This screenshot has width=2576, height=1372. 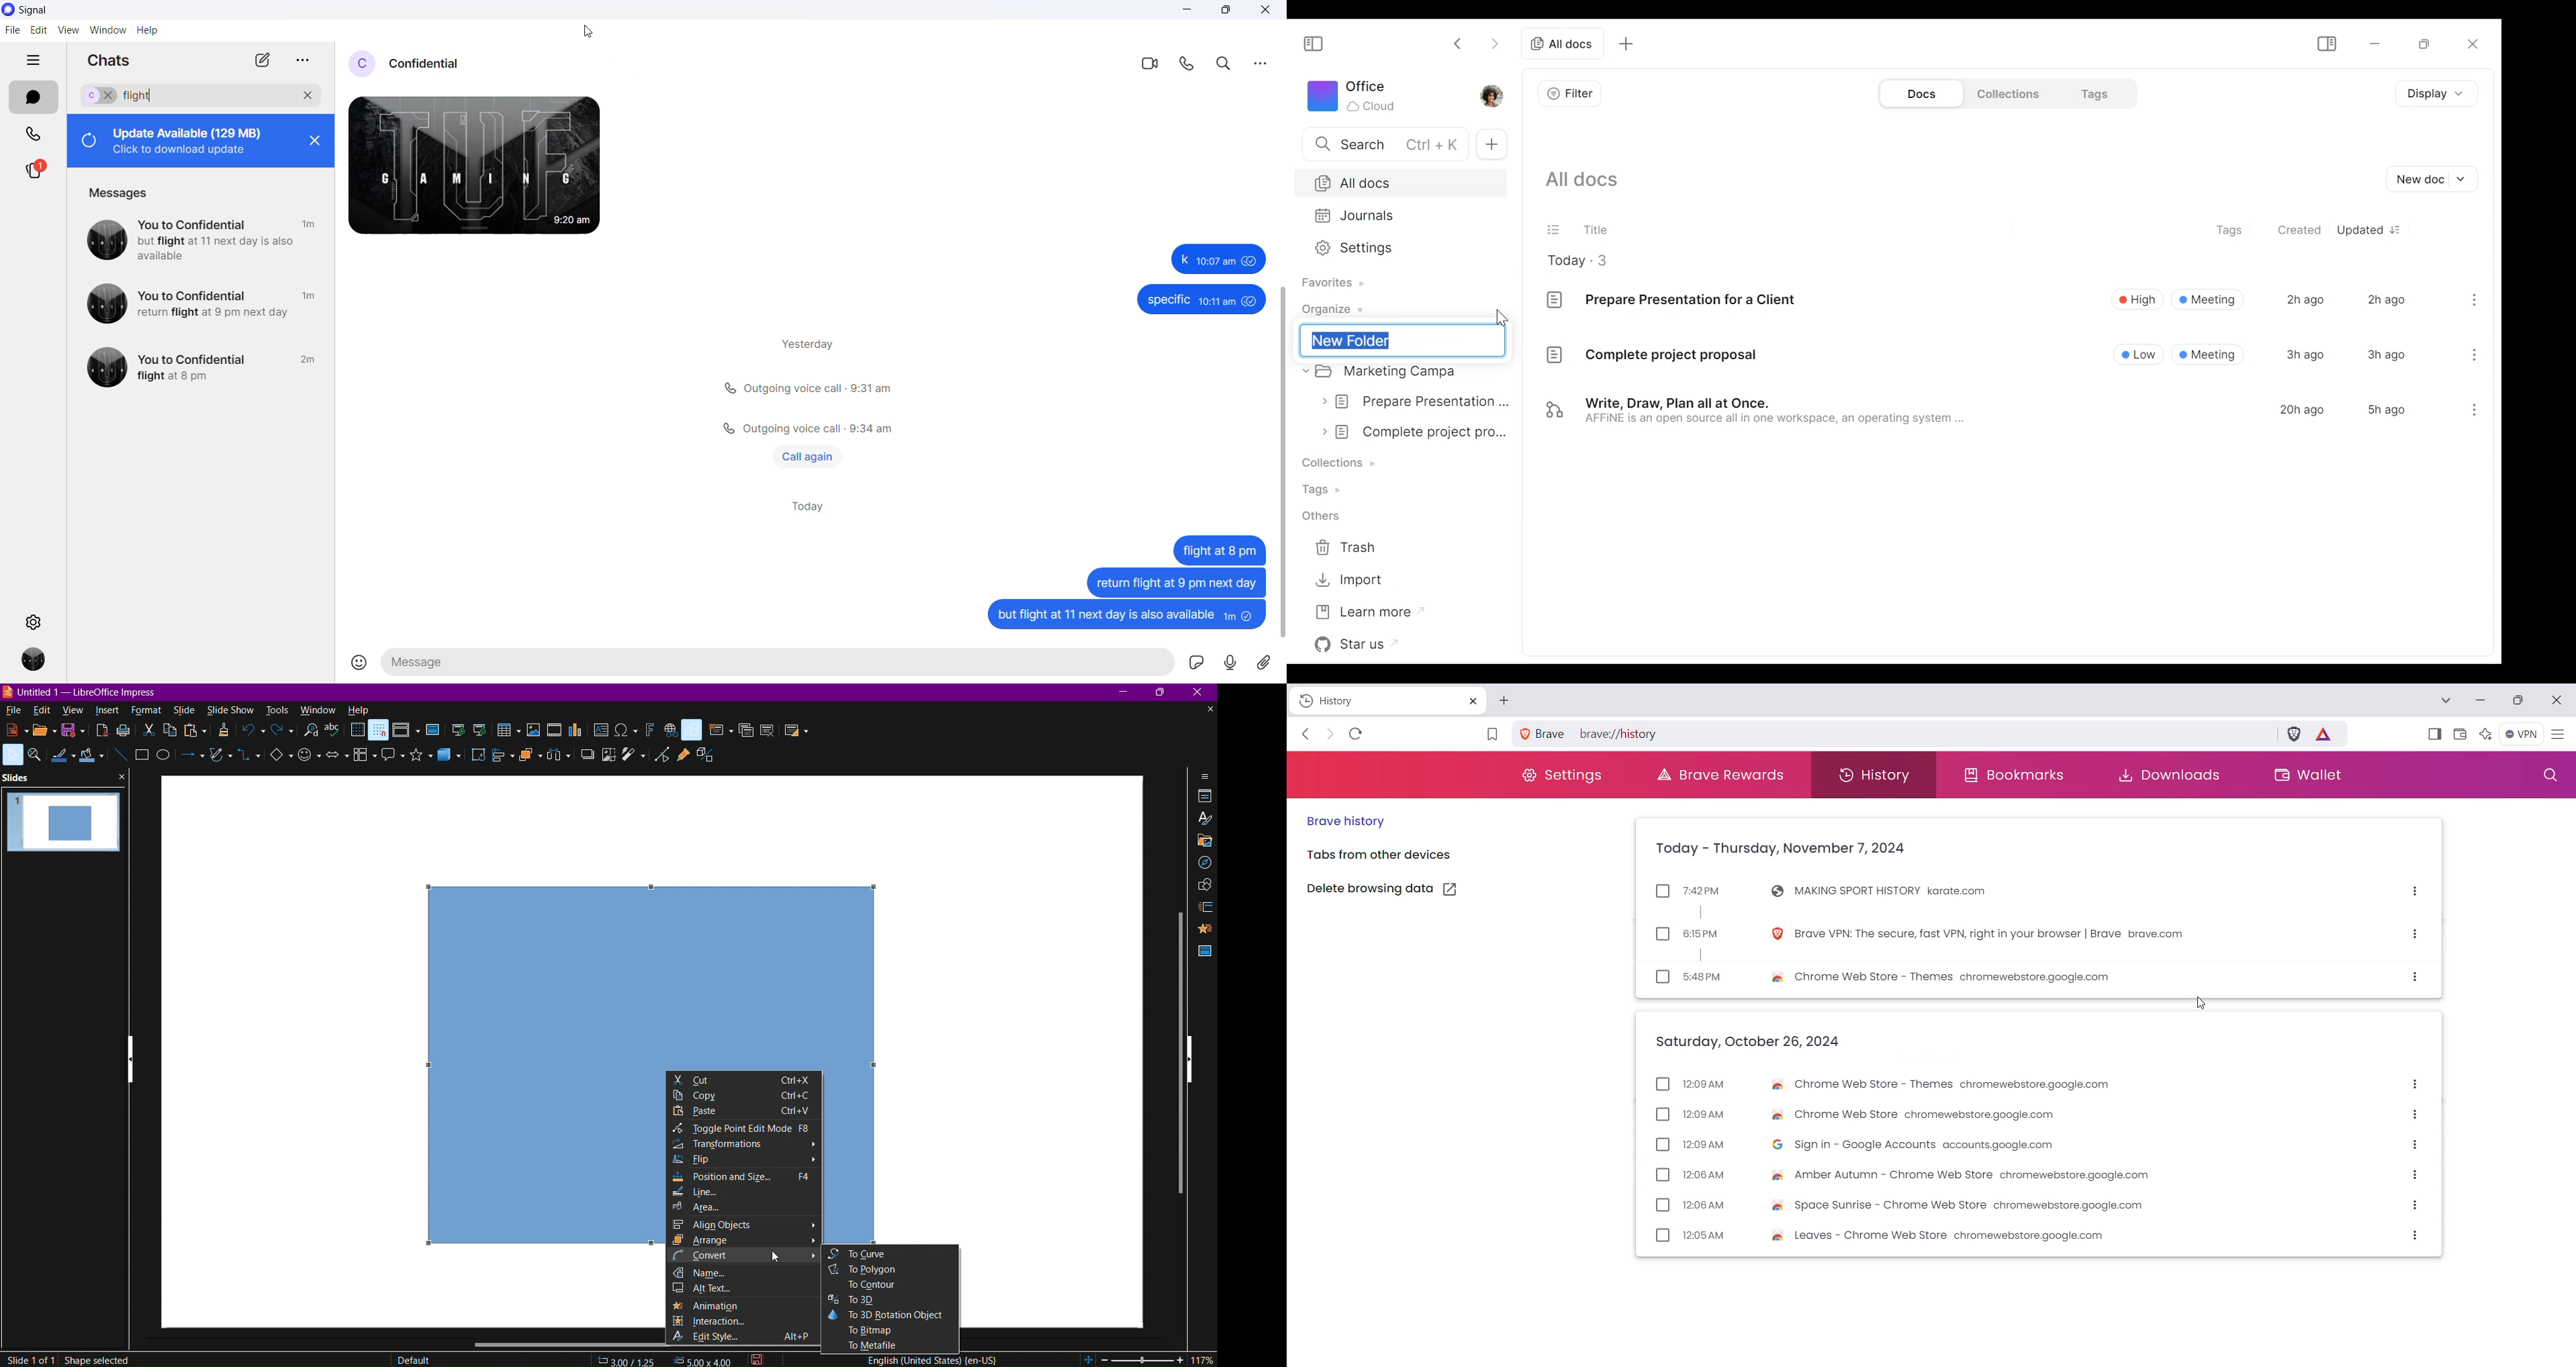 I want to click on Minimize, so click(x=2480, y=700).